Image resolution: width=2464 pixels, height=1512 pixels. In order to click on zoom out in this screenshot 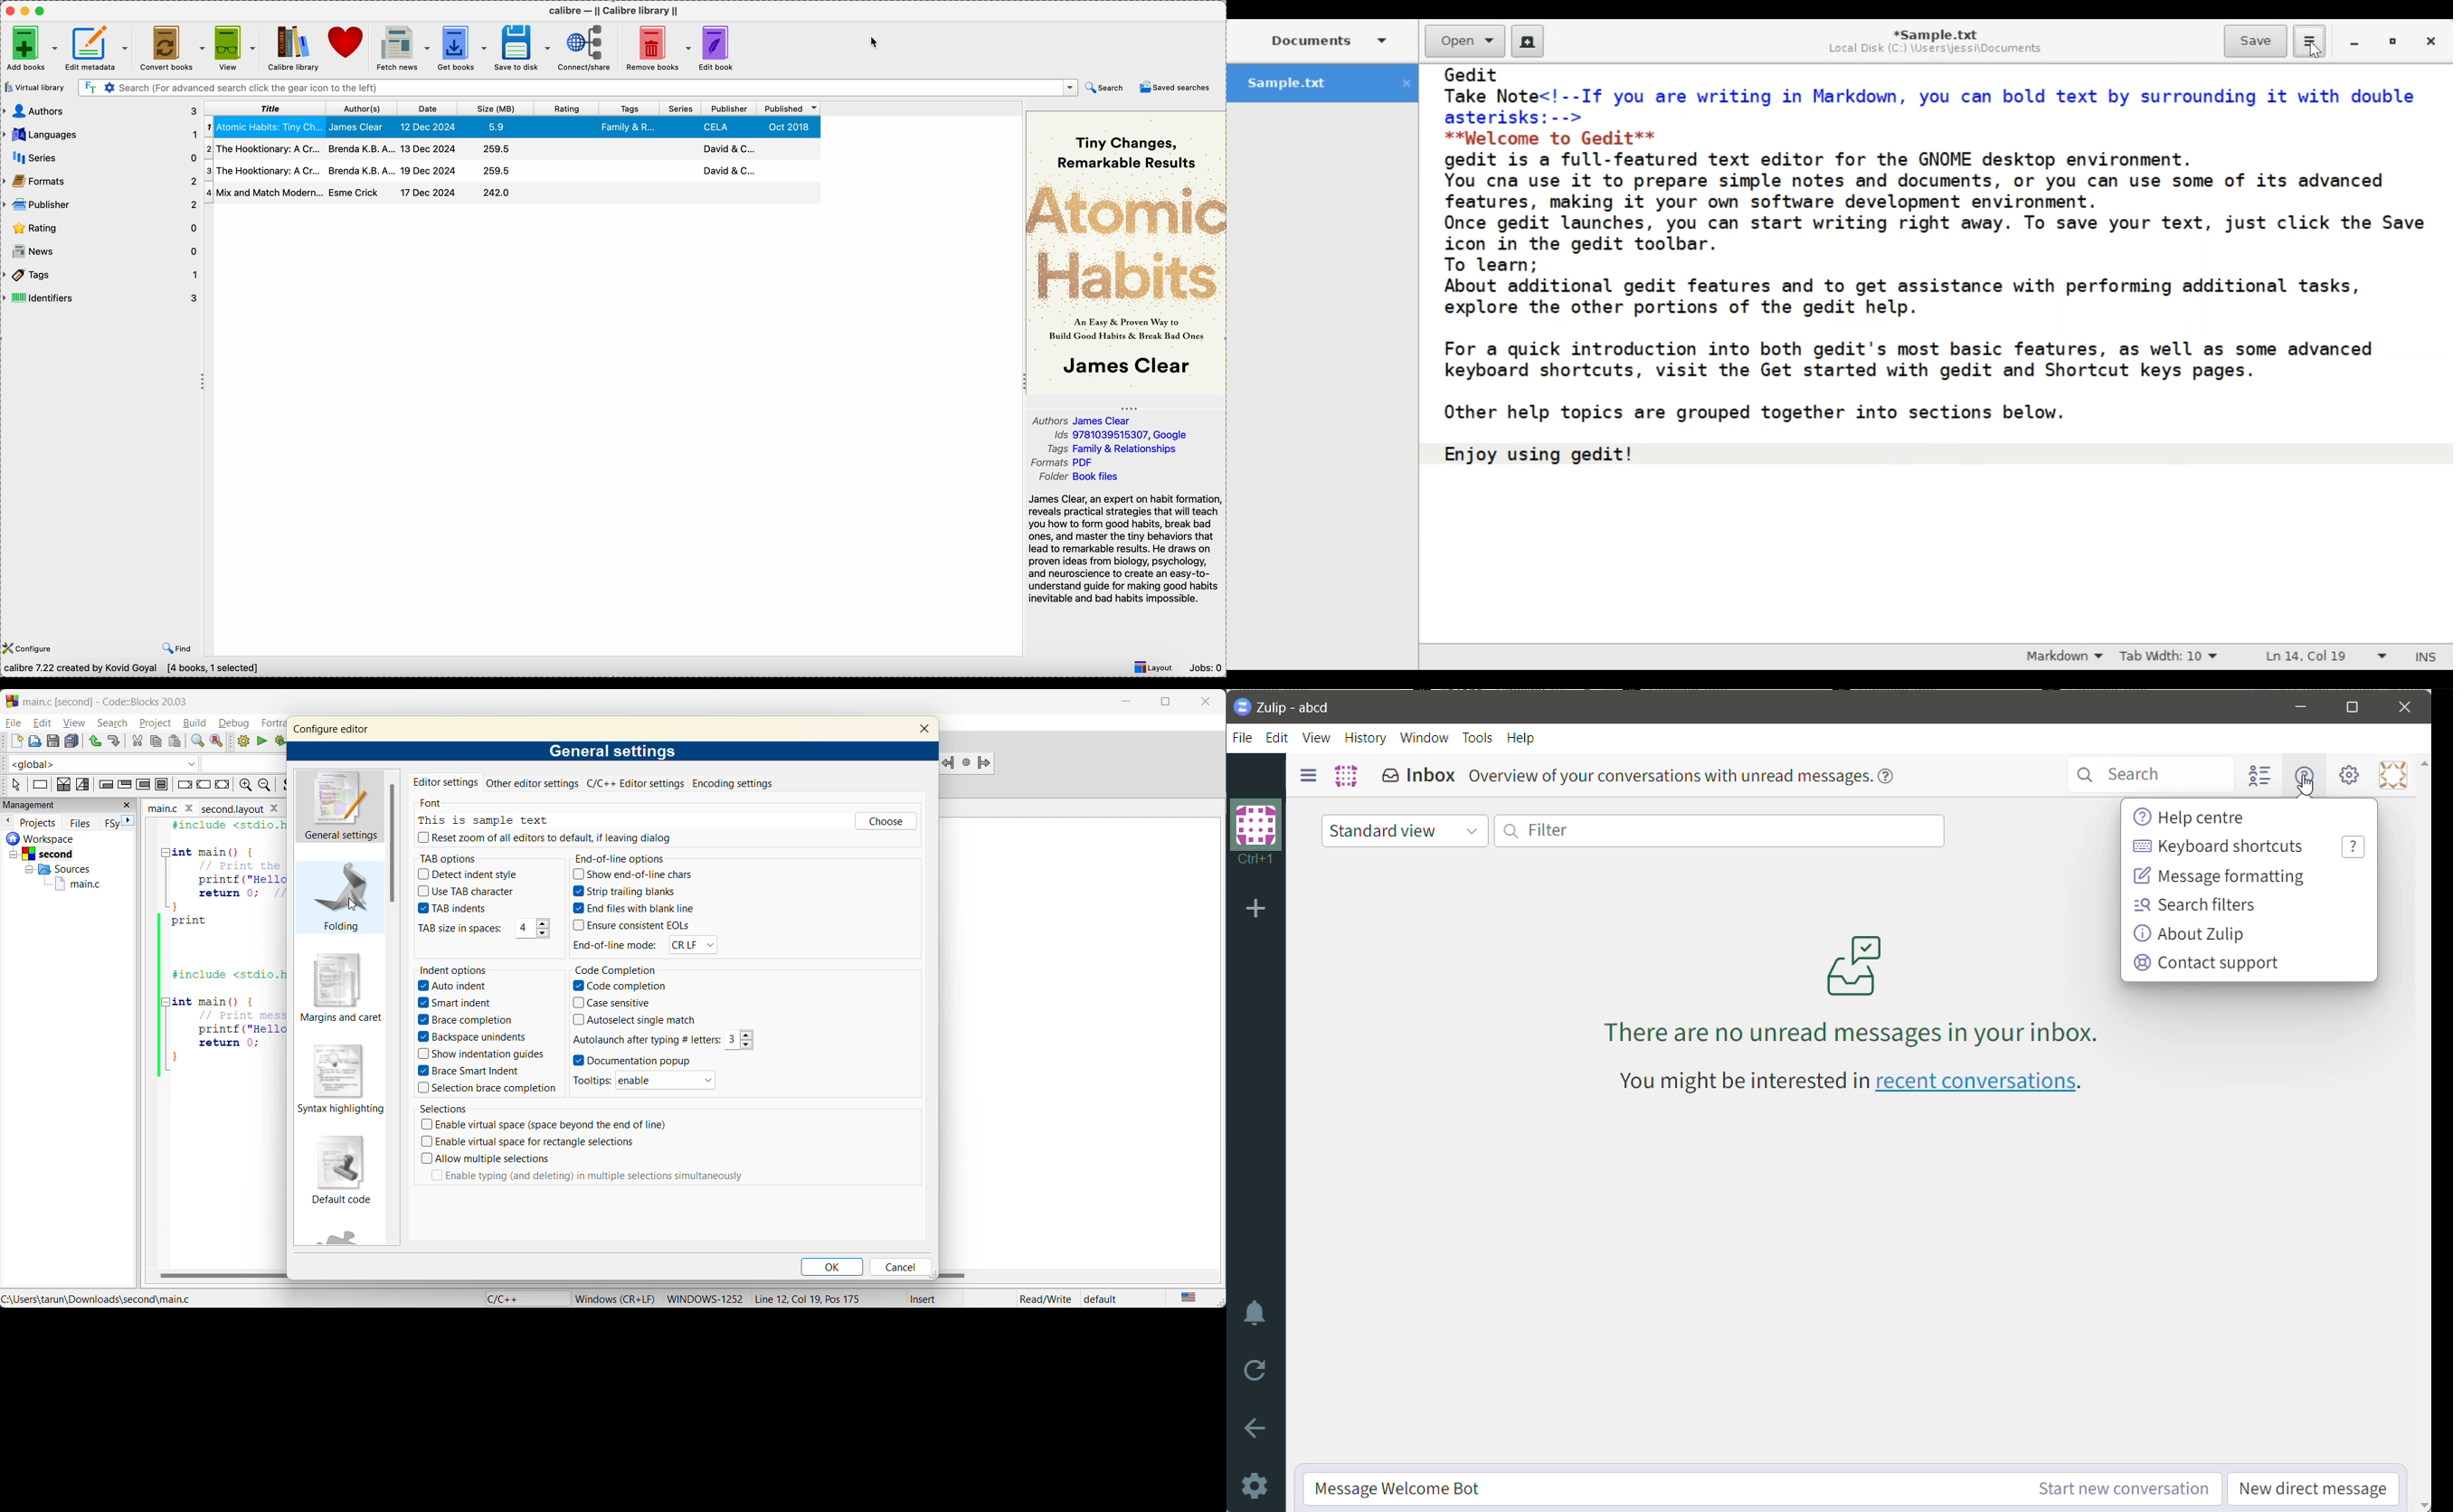, I will do `click(267, 784)`.